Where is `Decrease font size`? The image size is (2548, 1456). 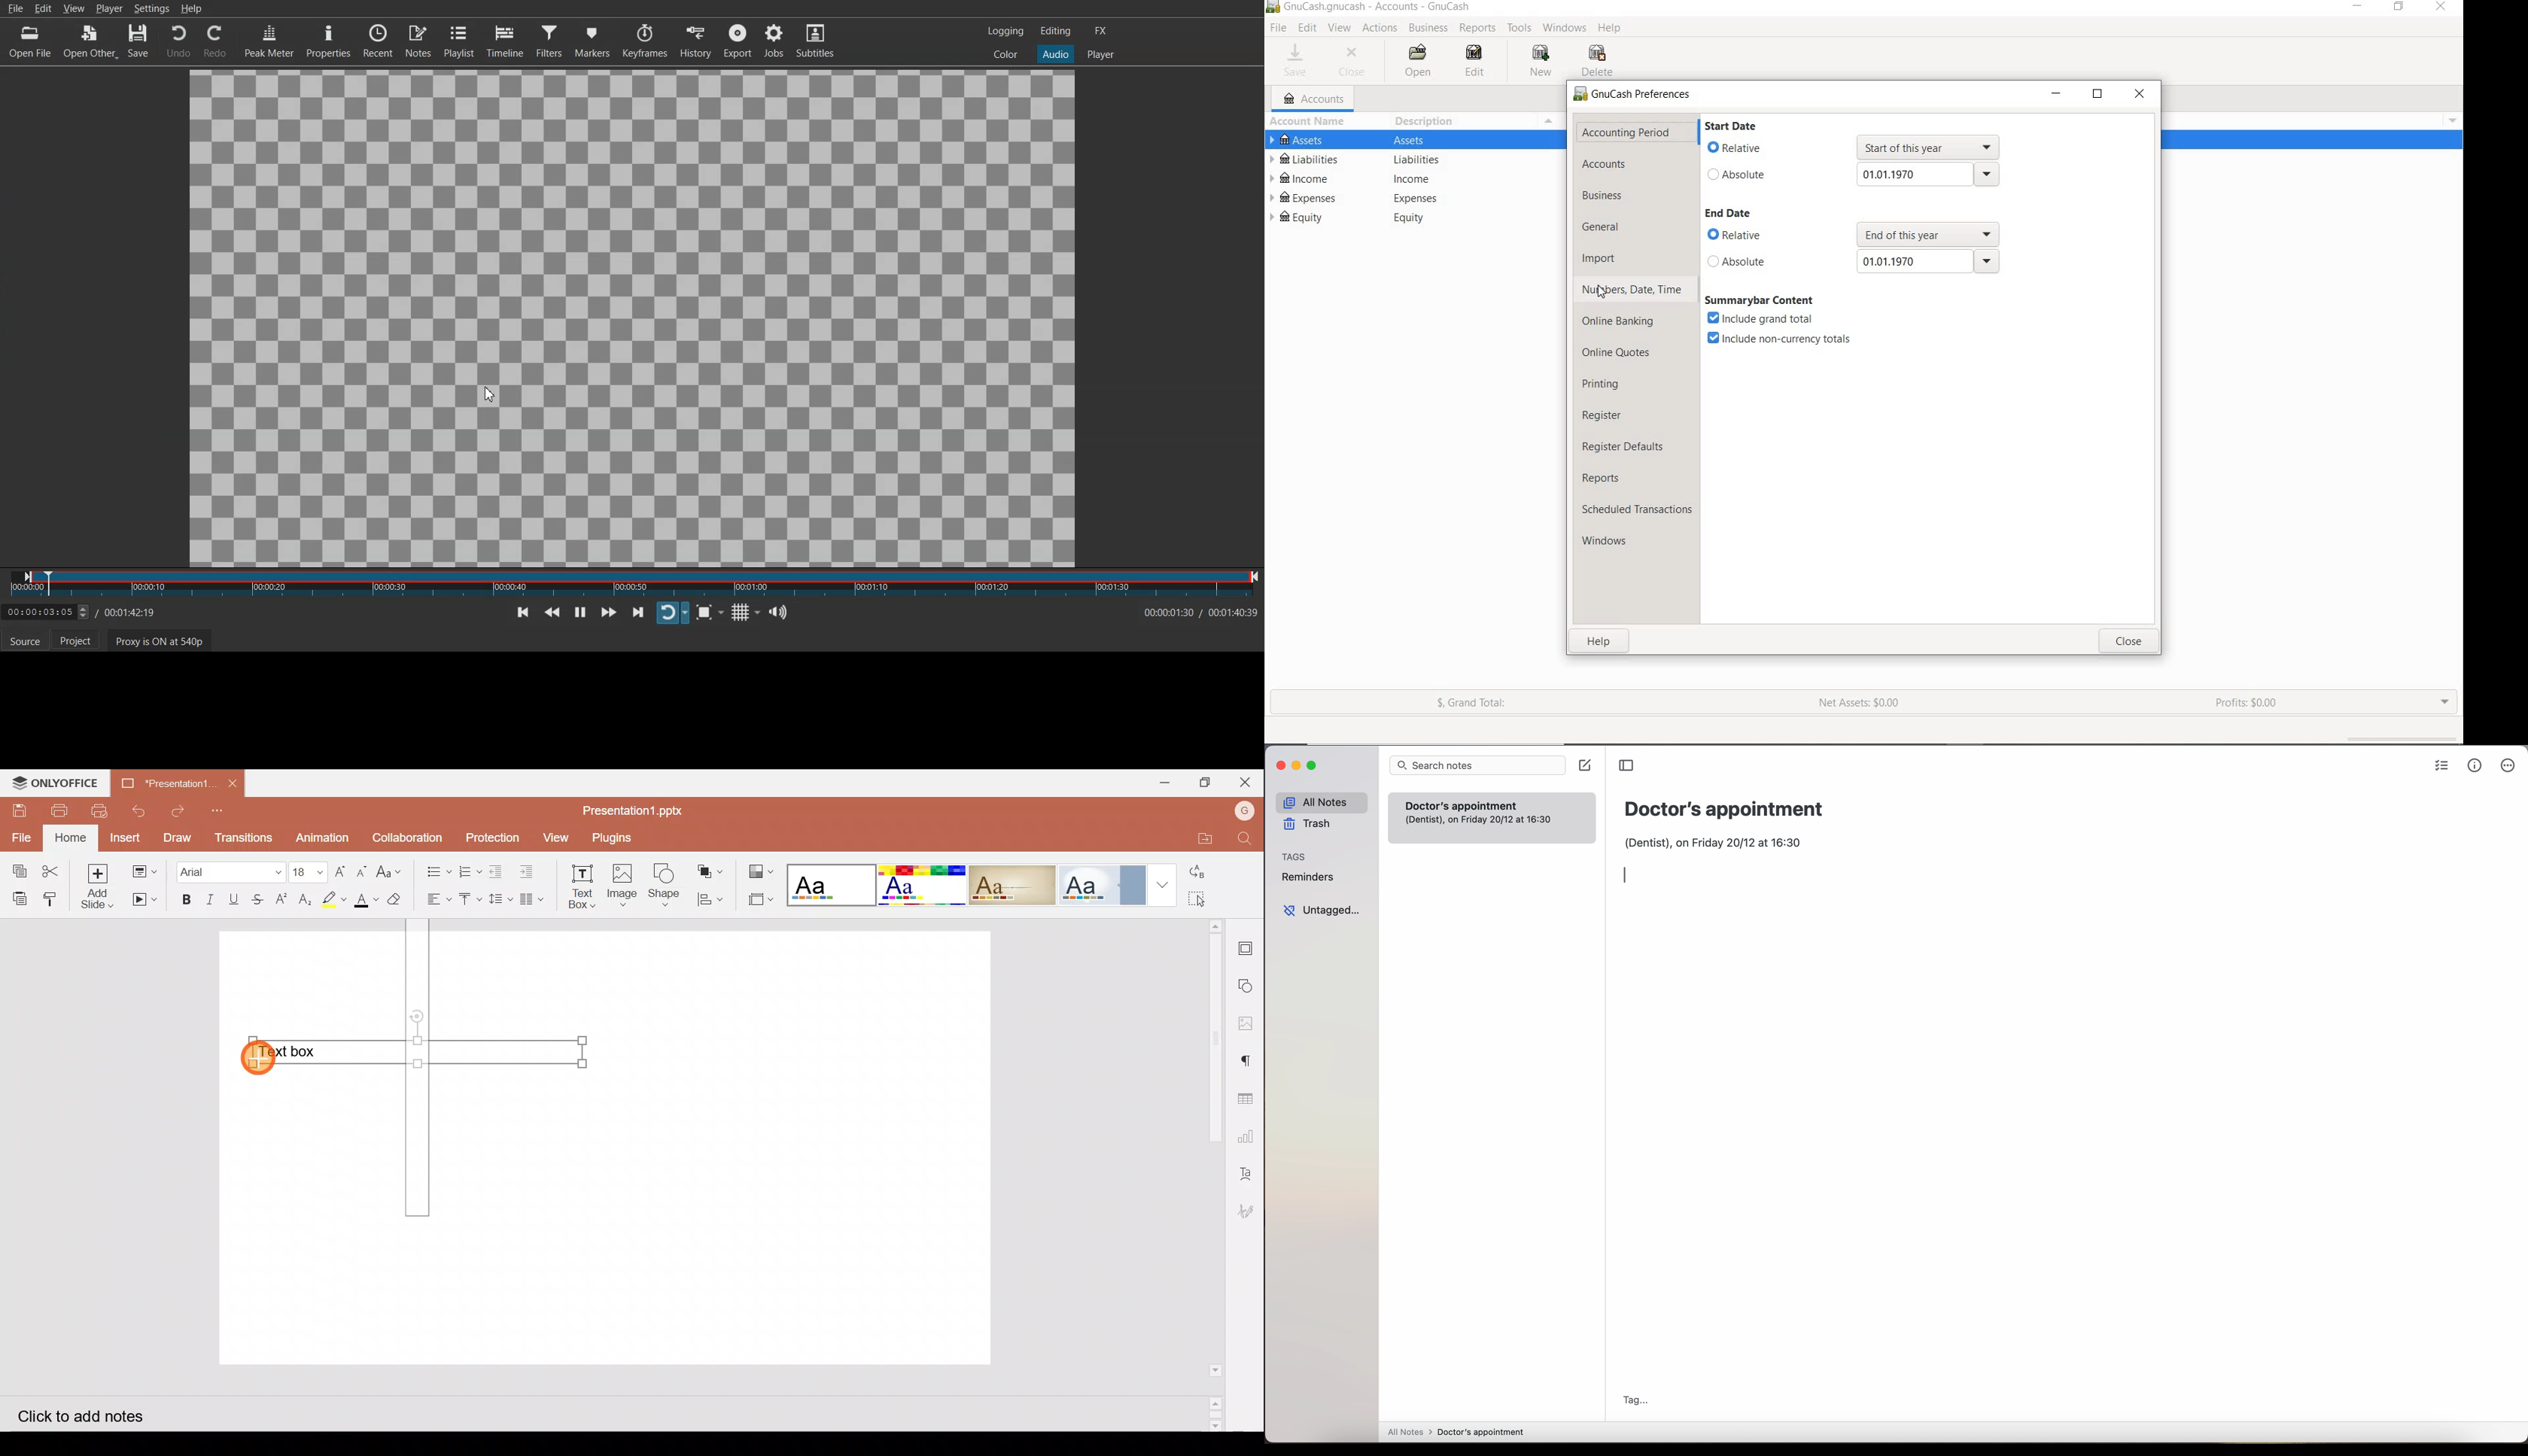 Decrease font size is located at coordinates (361, 870).